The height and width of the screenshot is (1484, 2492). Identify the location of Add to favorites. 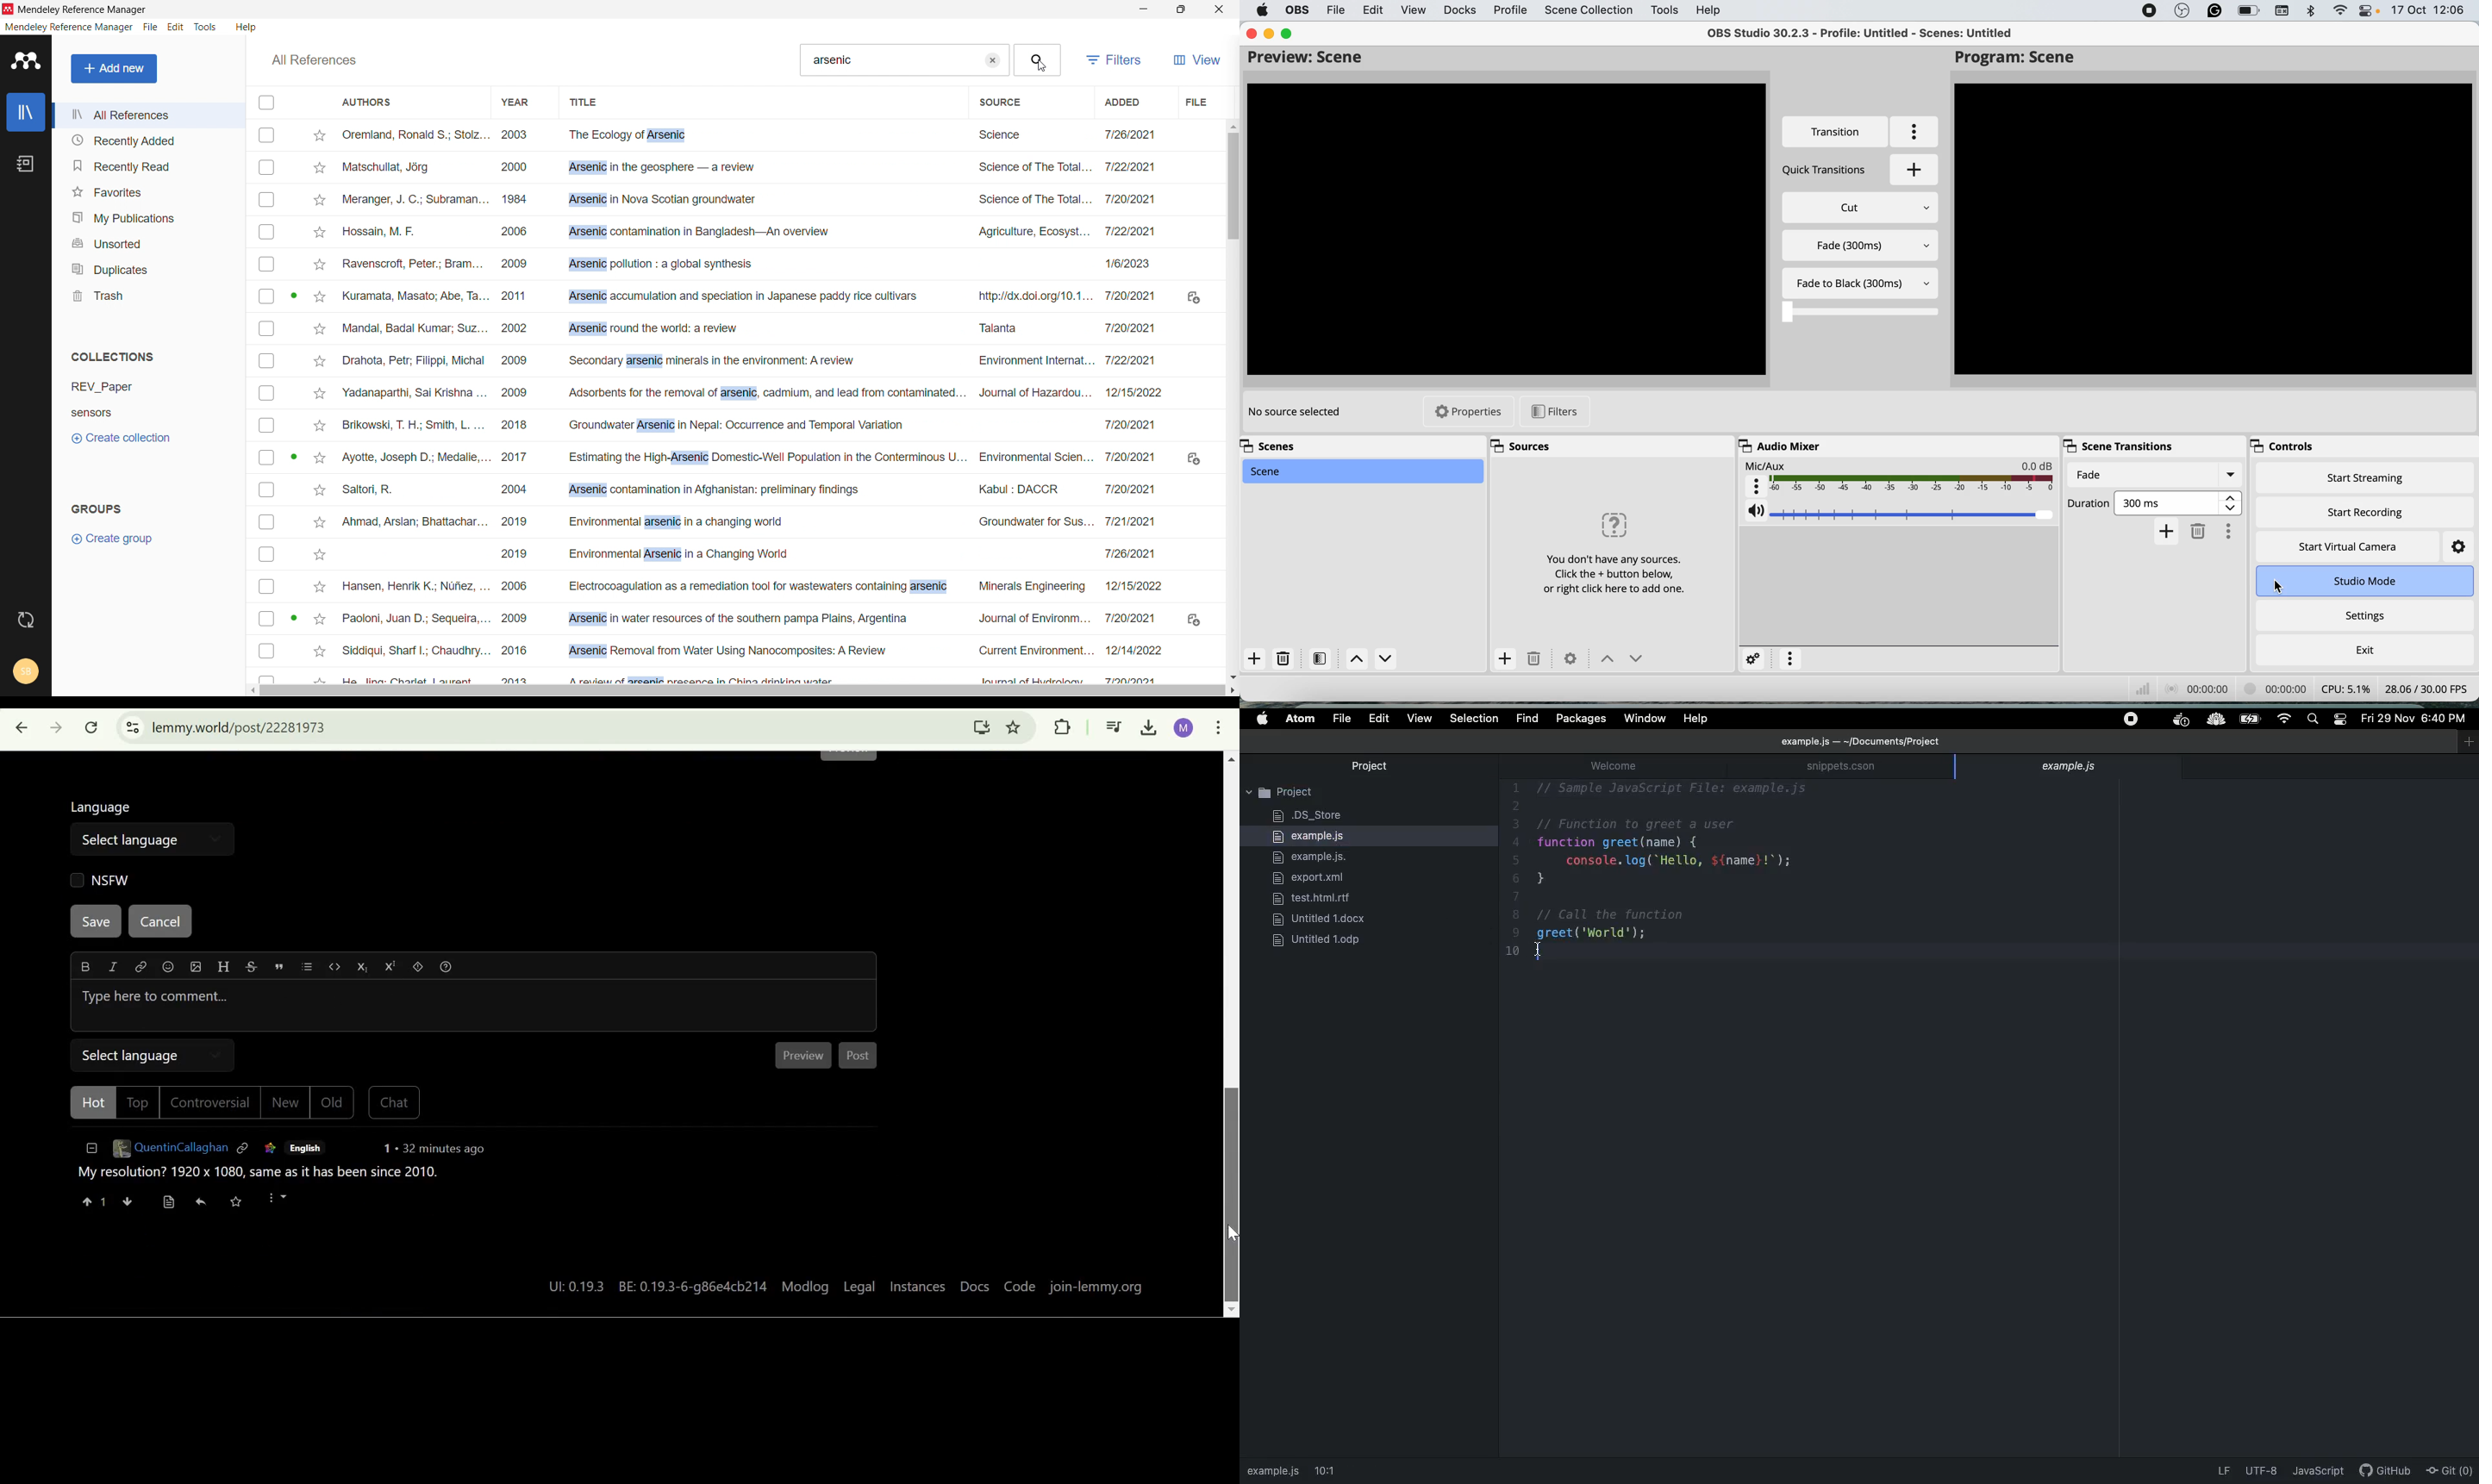
(322, 296).